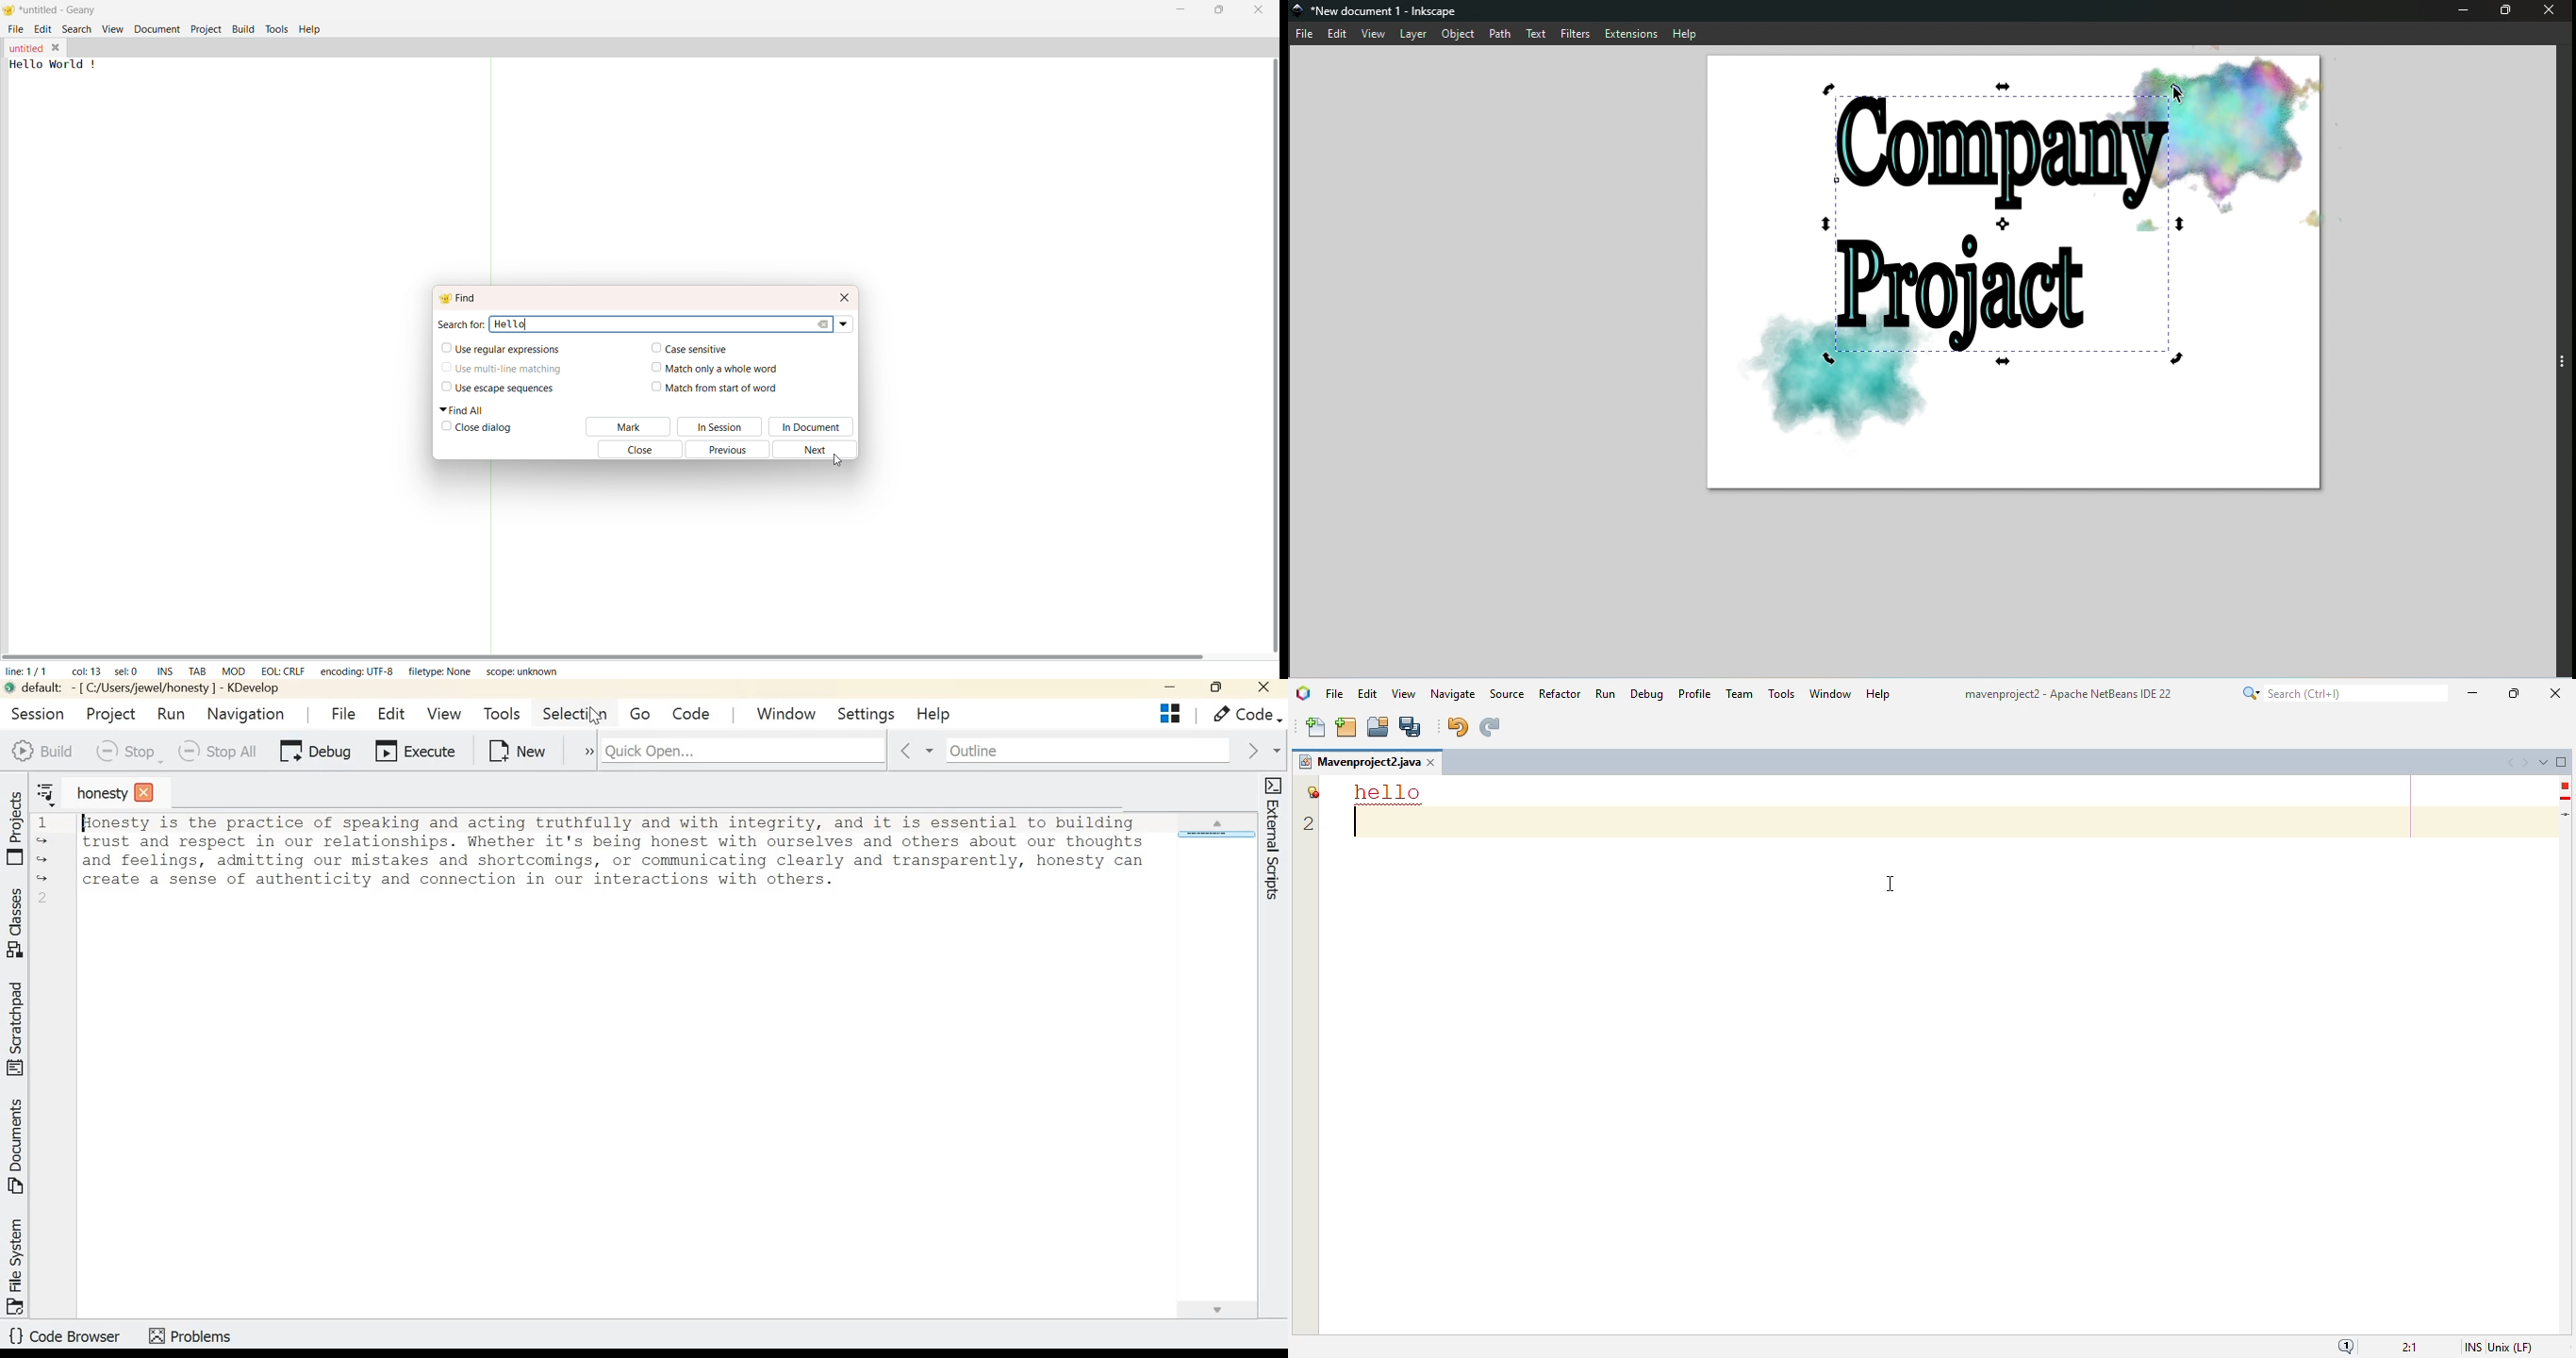 The height and width of the screenshot is (1372, 2576). I want to click on Maximize, so click(2505, 10).